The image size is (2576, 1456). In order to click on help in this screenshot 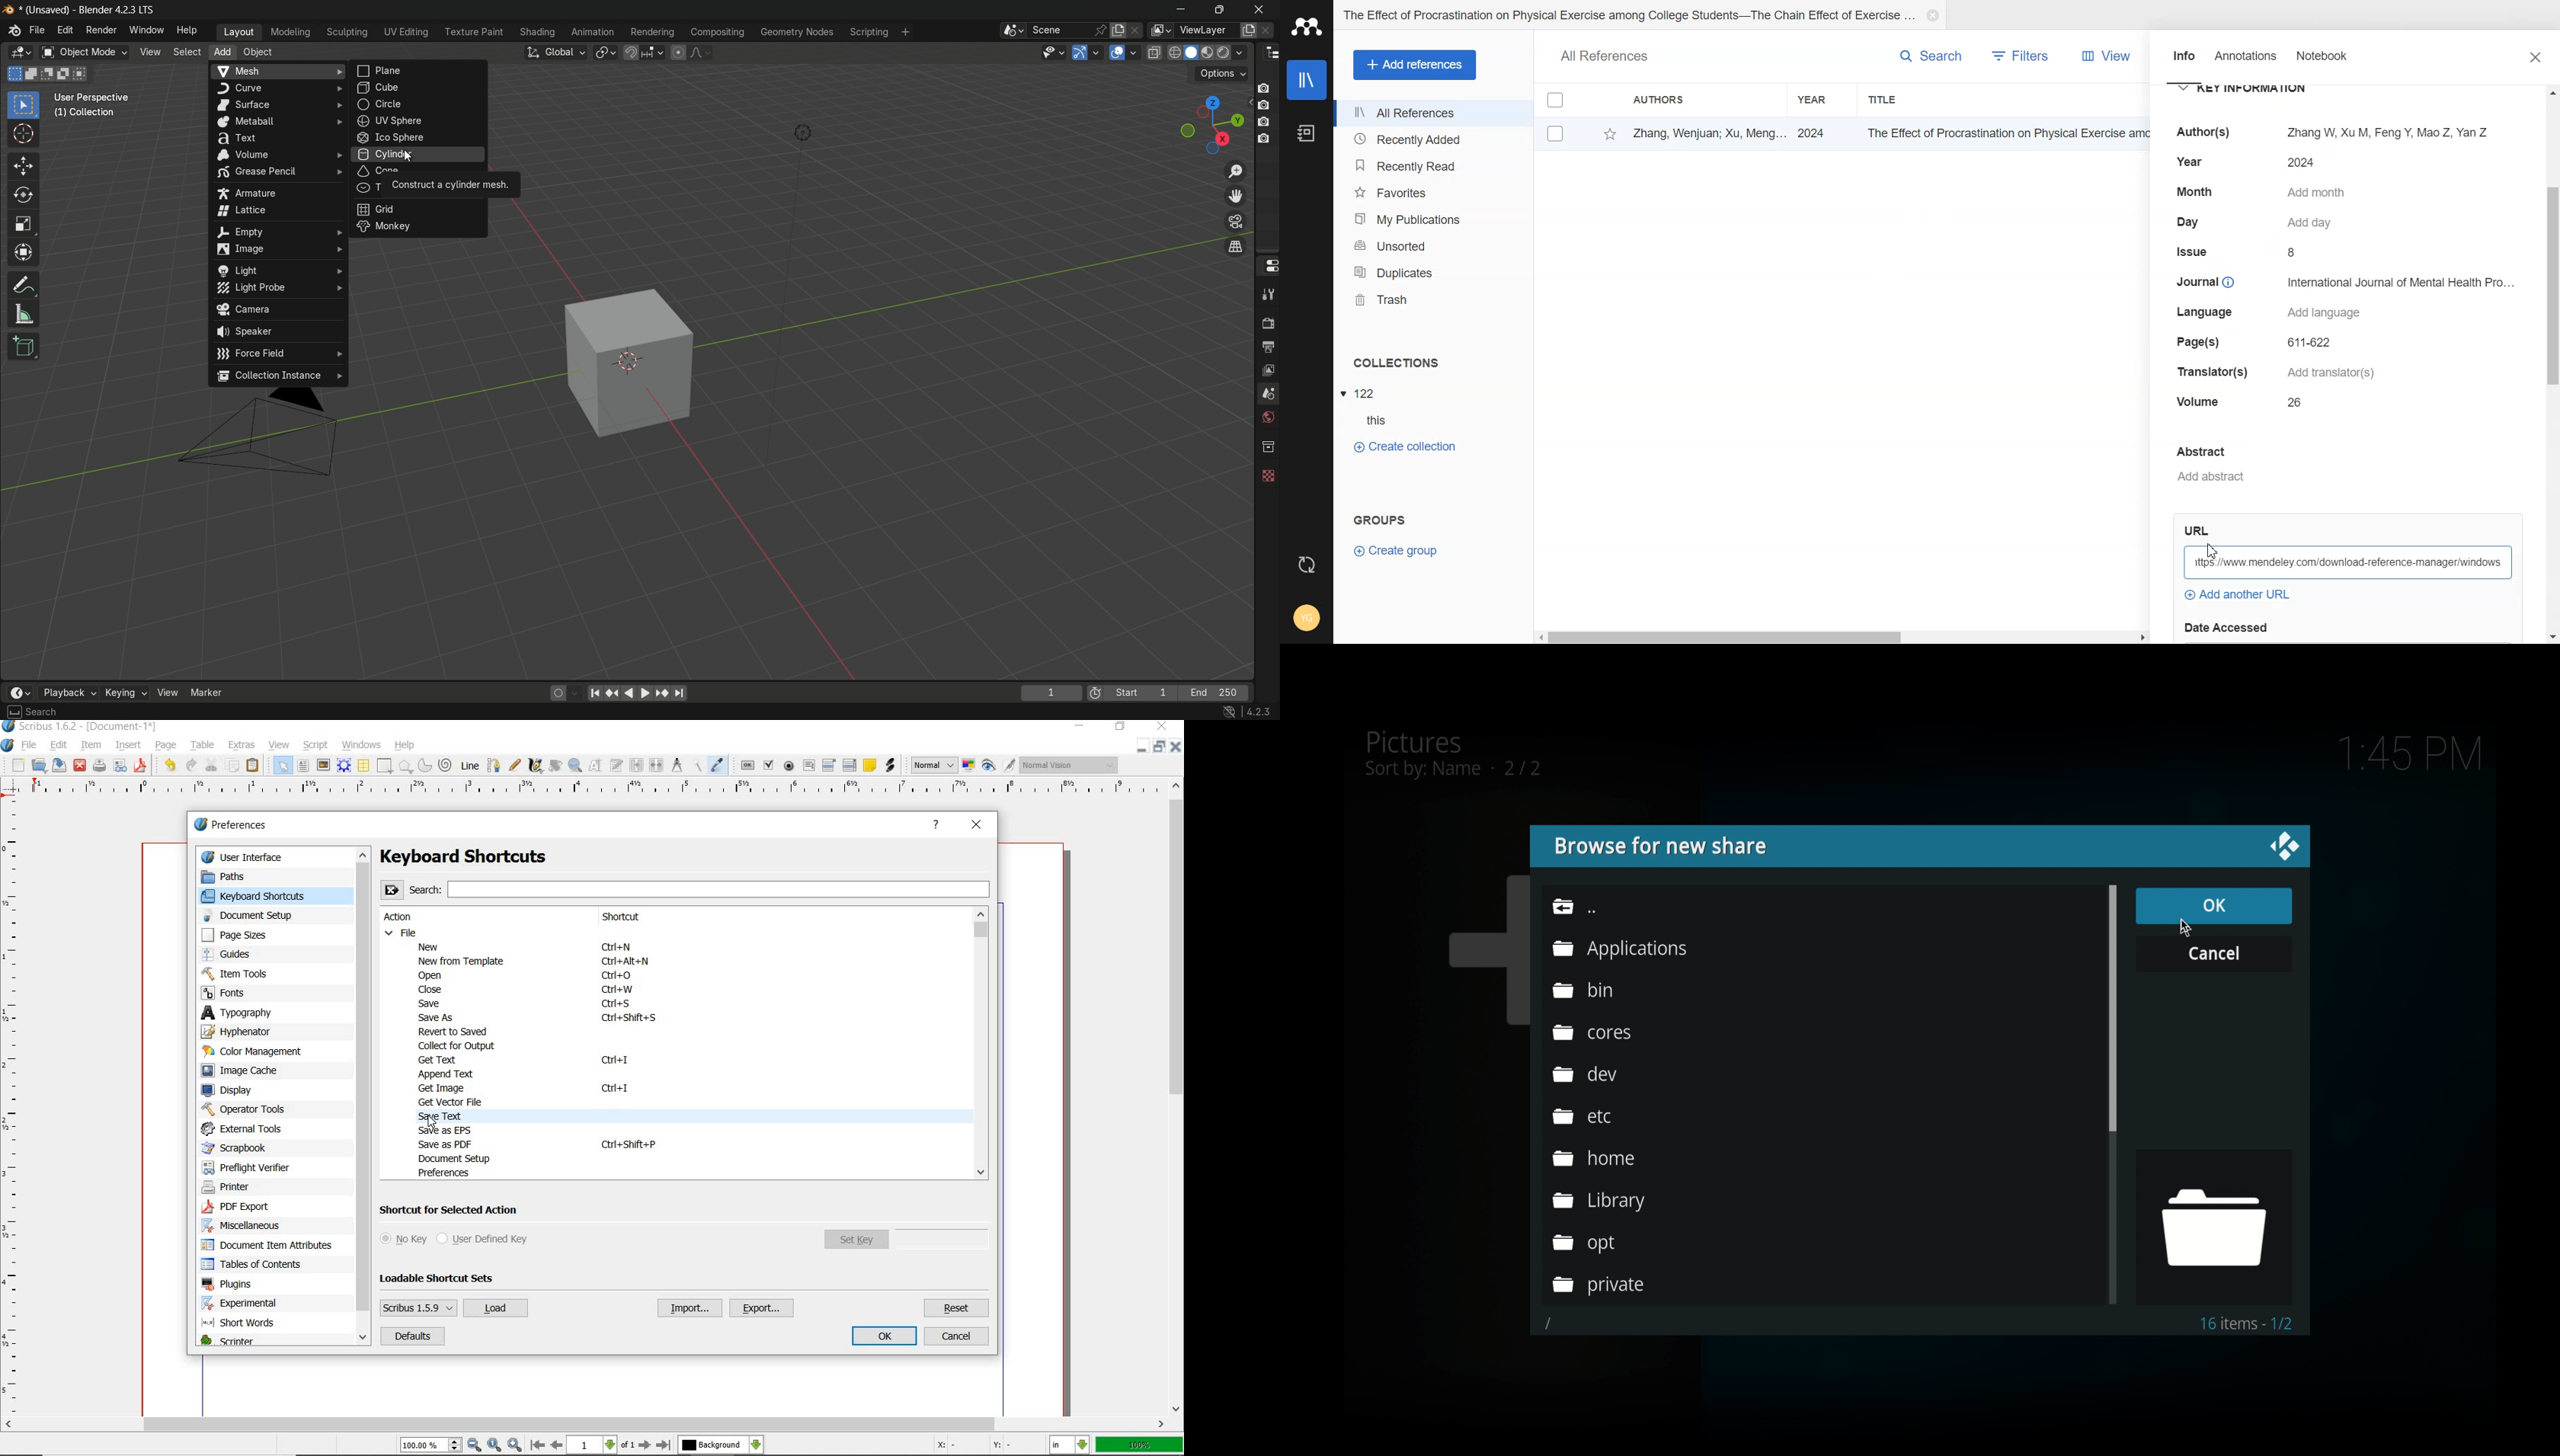, I will do `click(405, 746)`.